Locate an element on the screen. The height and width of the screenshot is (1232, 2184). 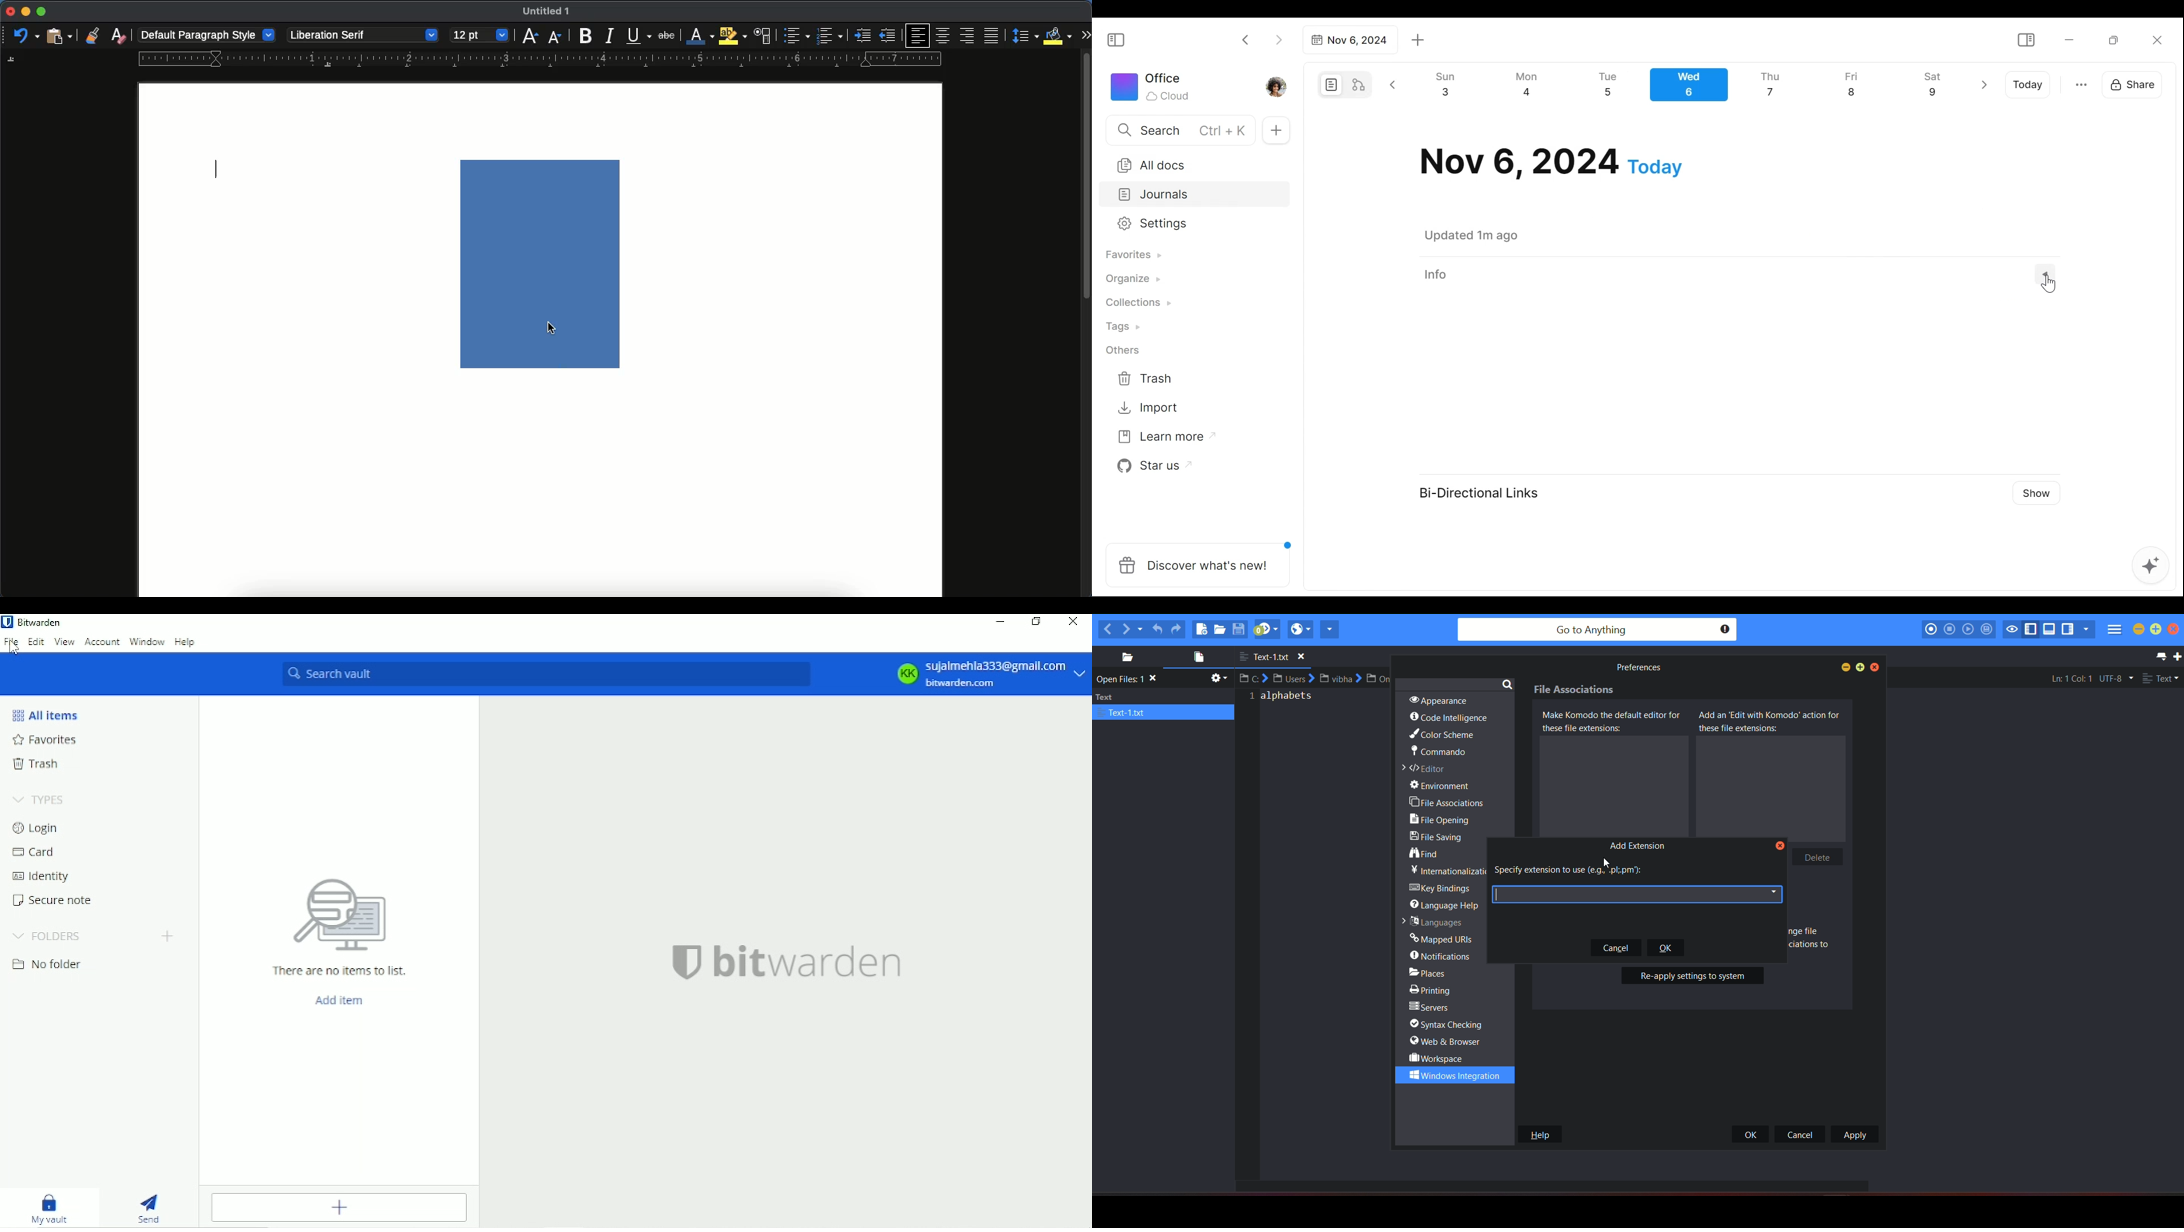
fill color is located at coordinates (1059, 36).